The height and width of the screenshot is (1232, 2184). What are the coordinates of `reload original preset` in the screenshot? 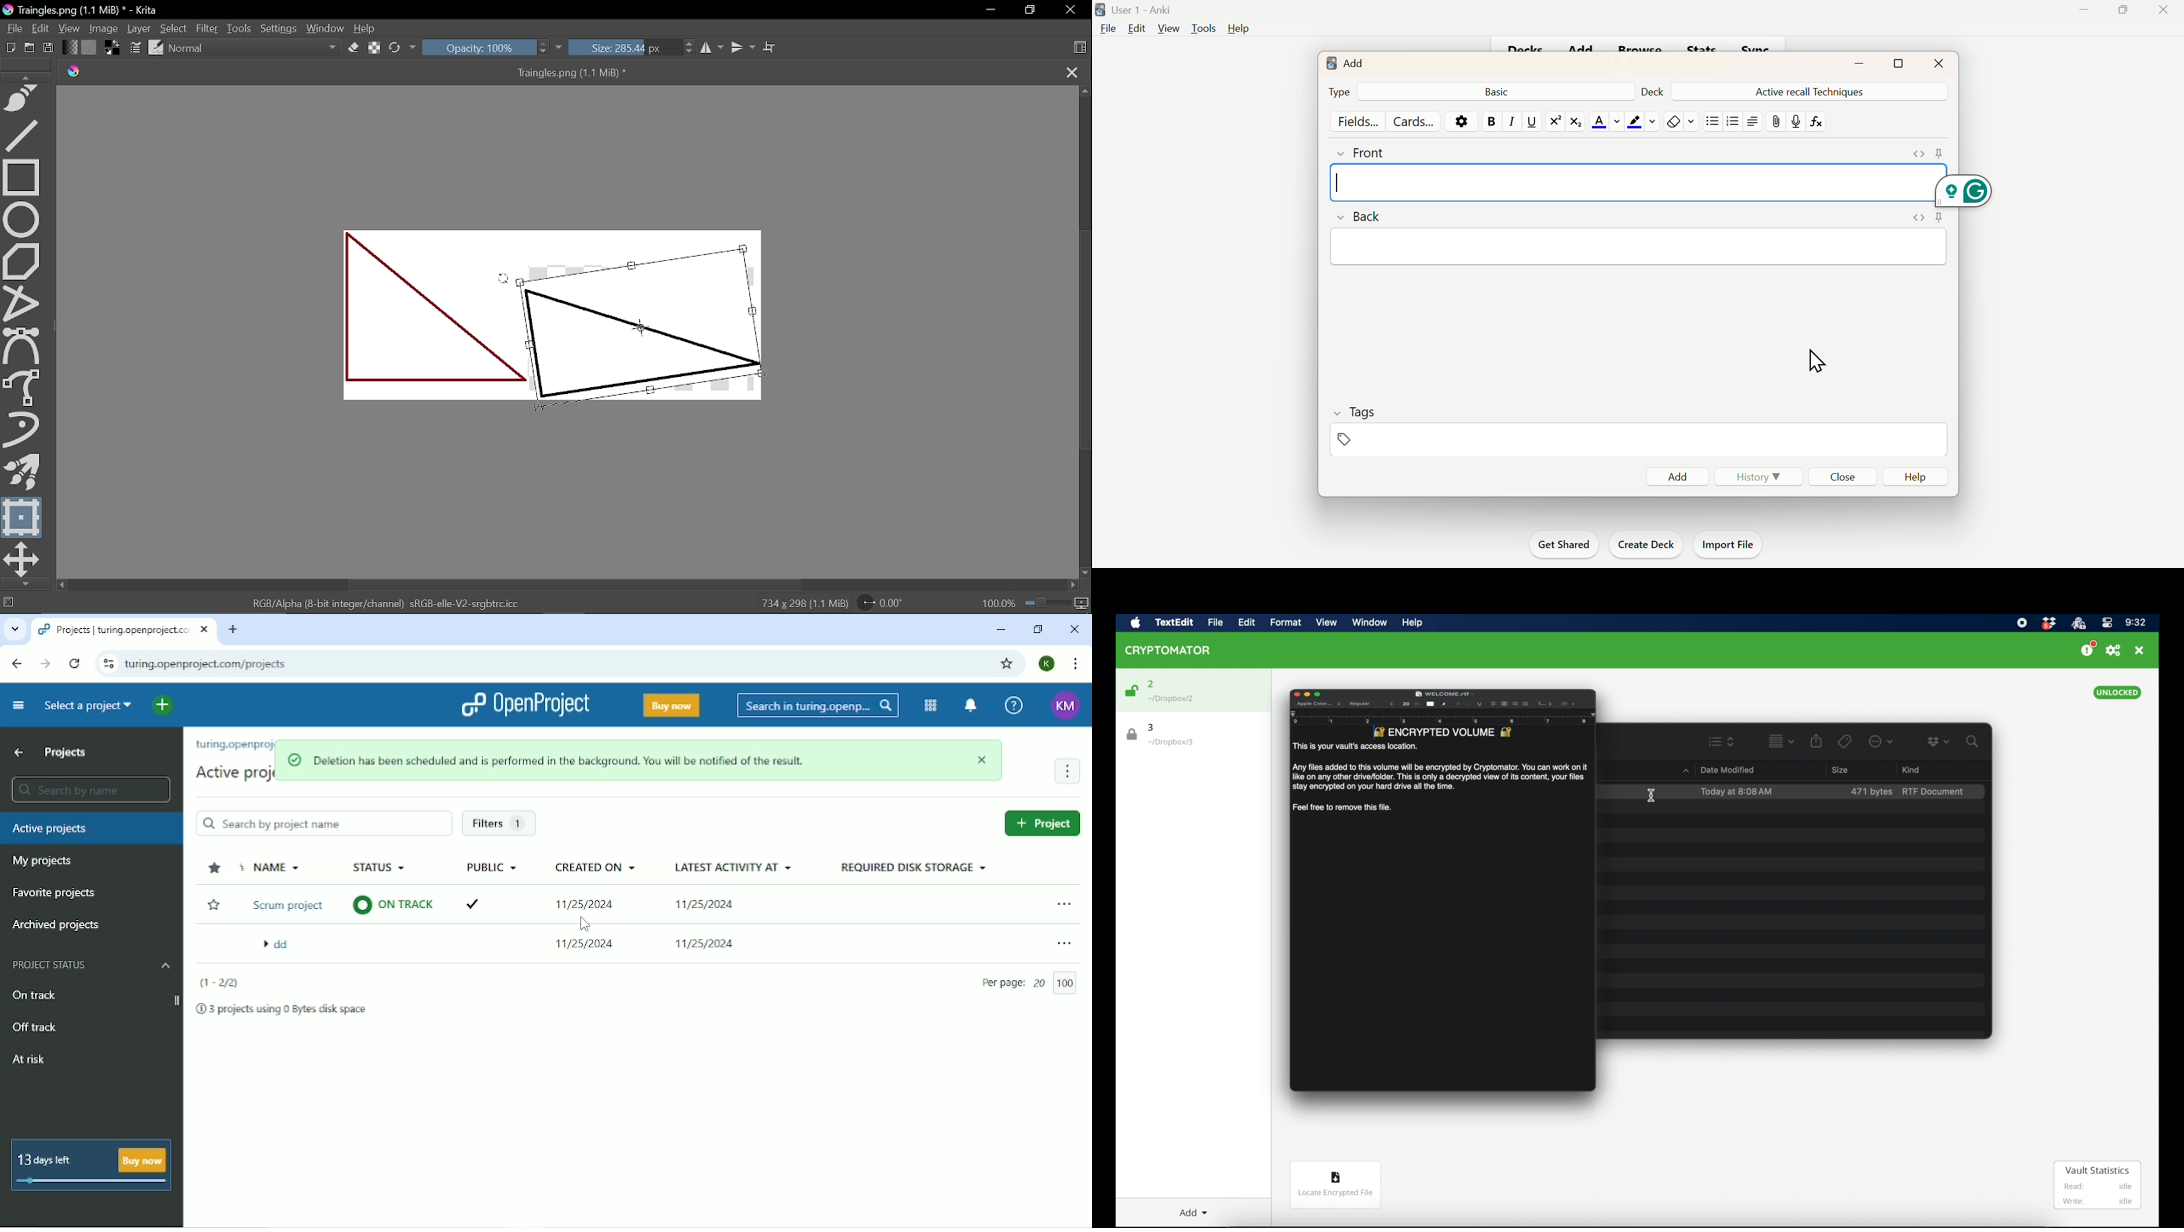 It's located at (396, 49).